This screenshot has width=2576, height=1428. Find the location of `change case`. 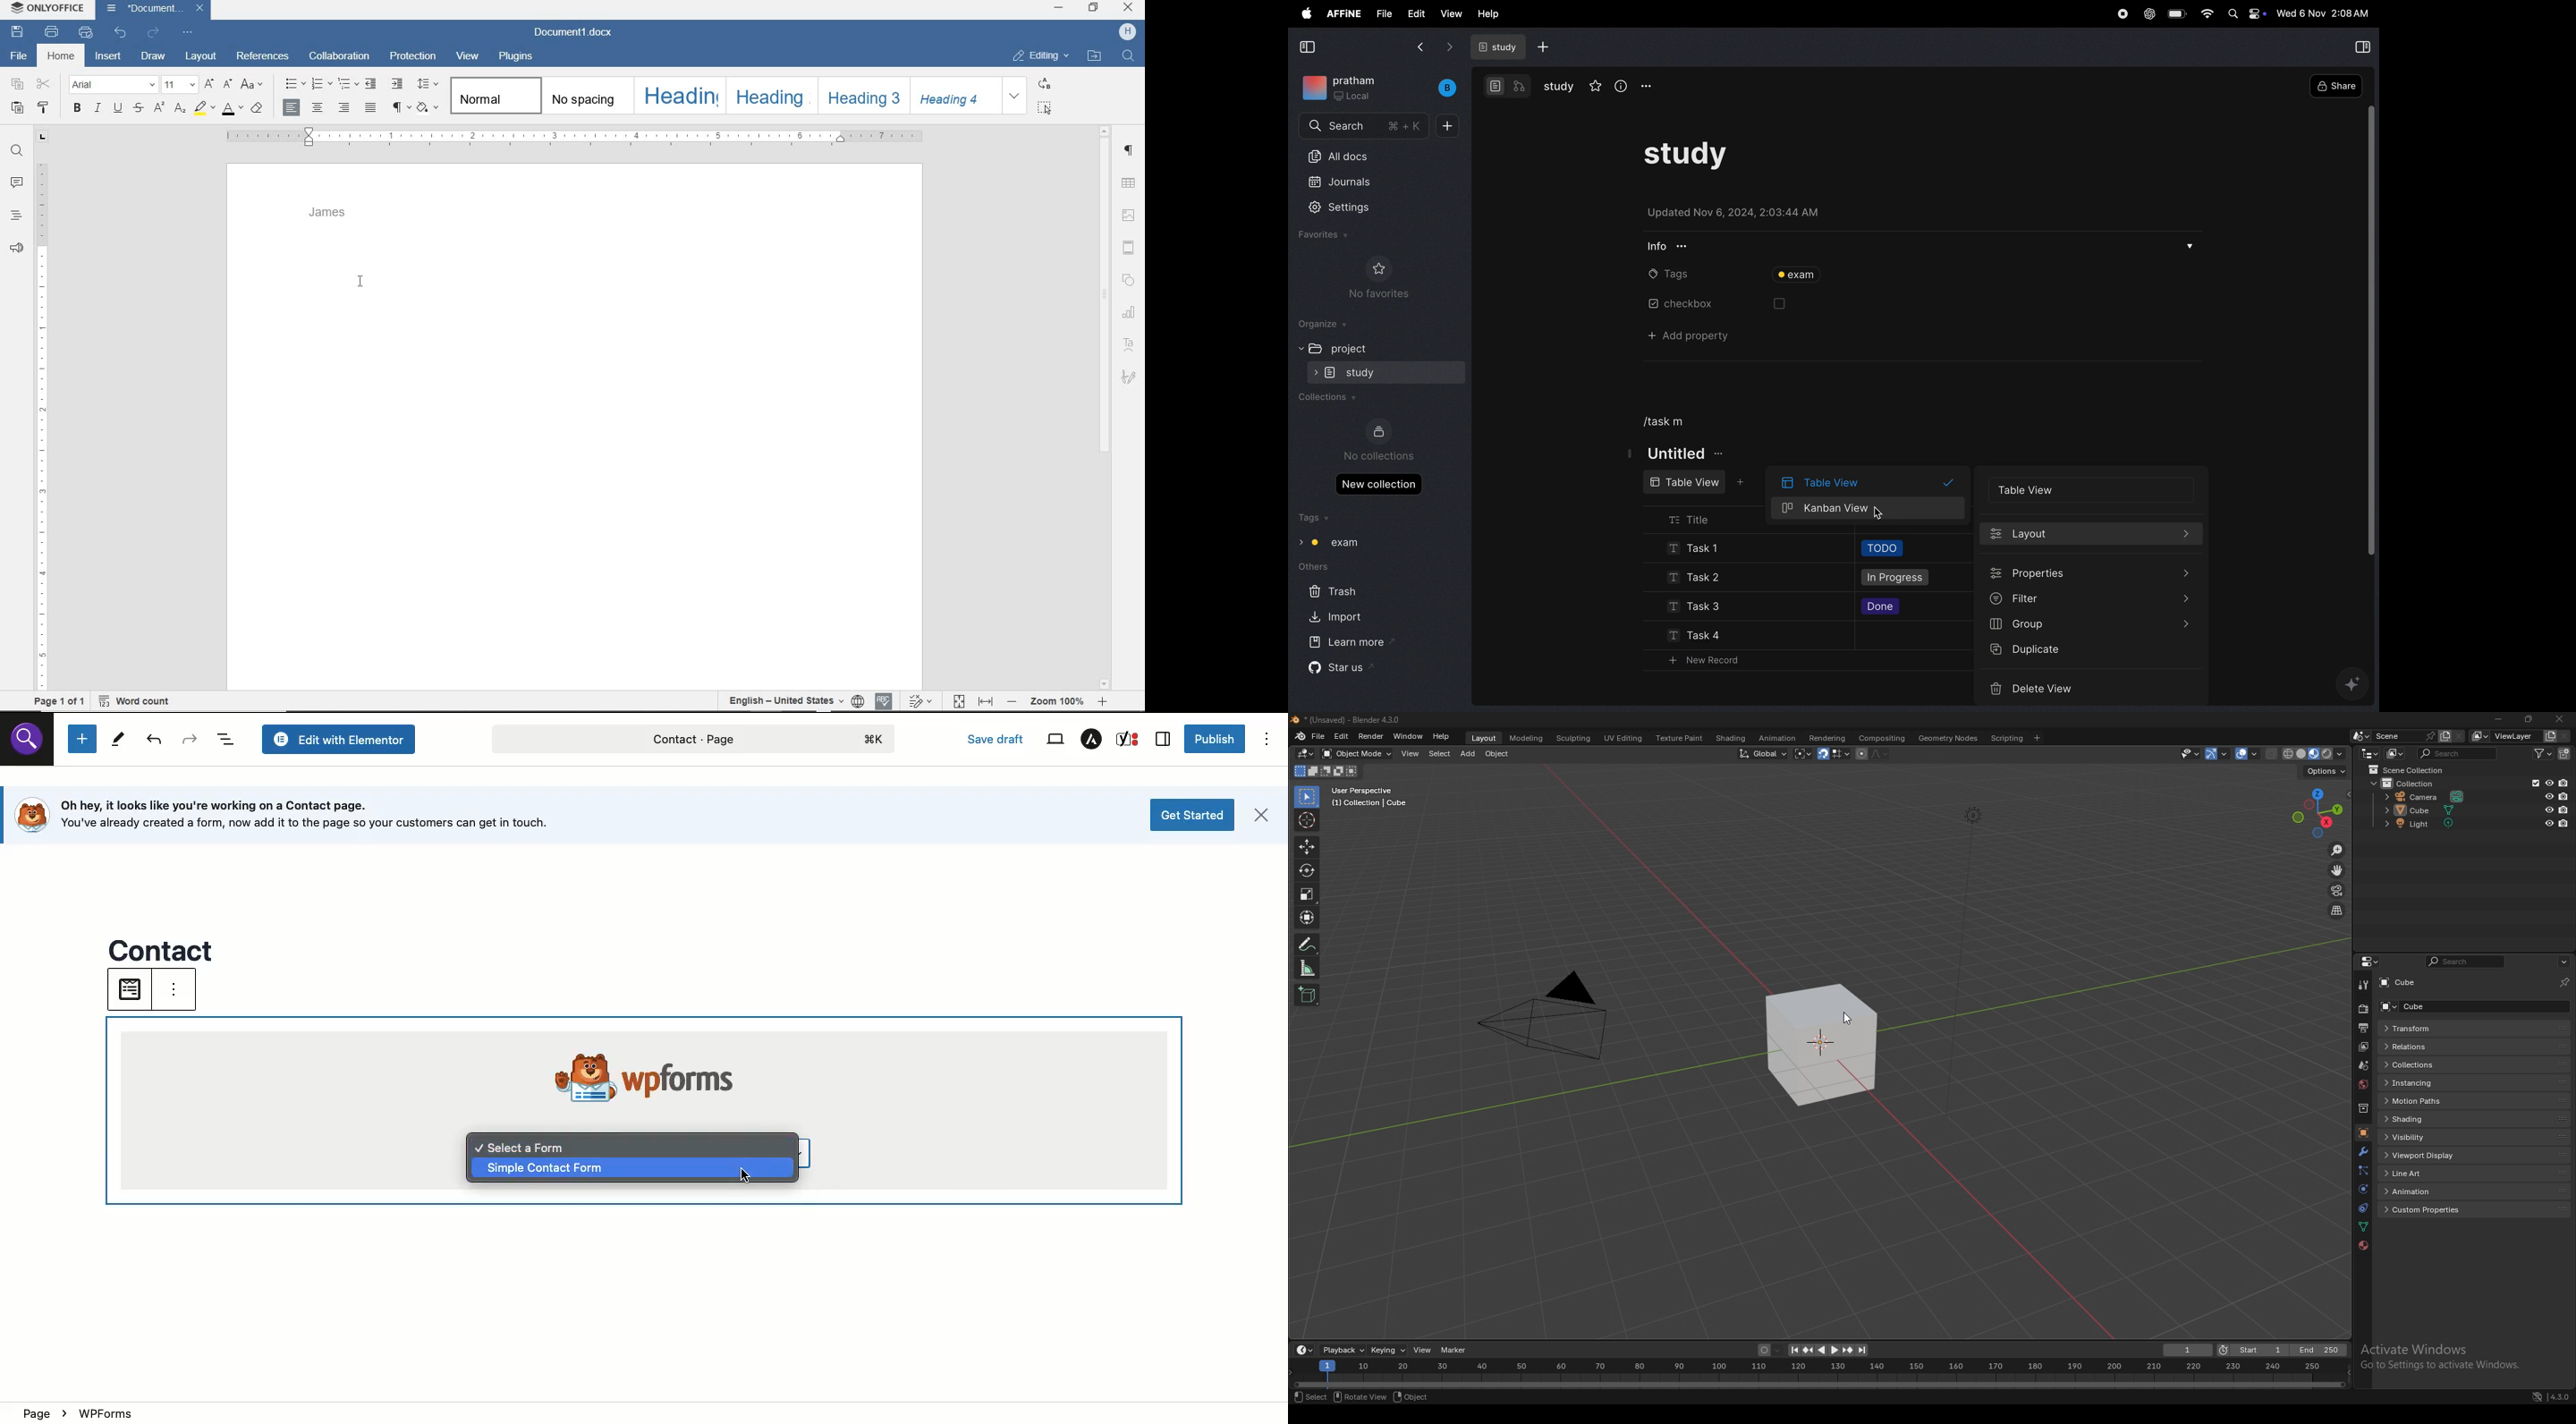

change case is located at coordinates (253, 85).